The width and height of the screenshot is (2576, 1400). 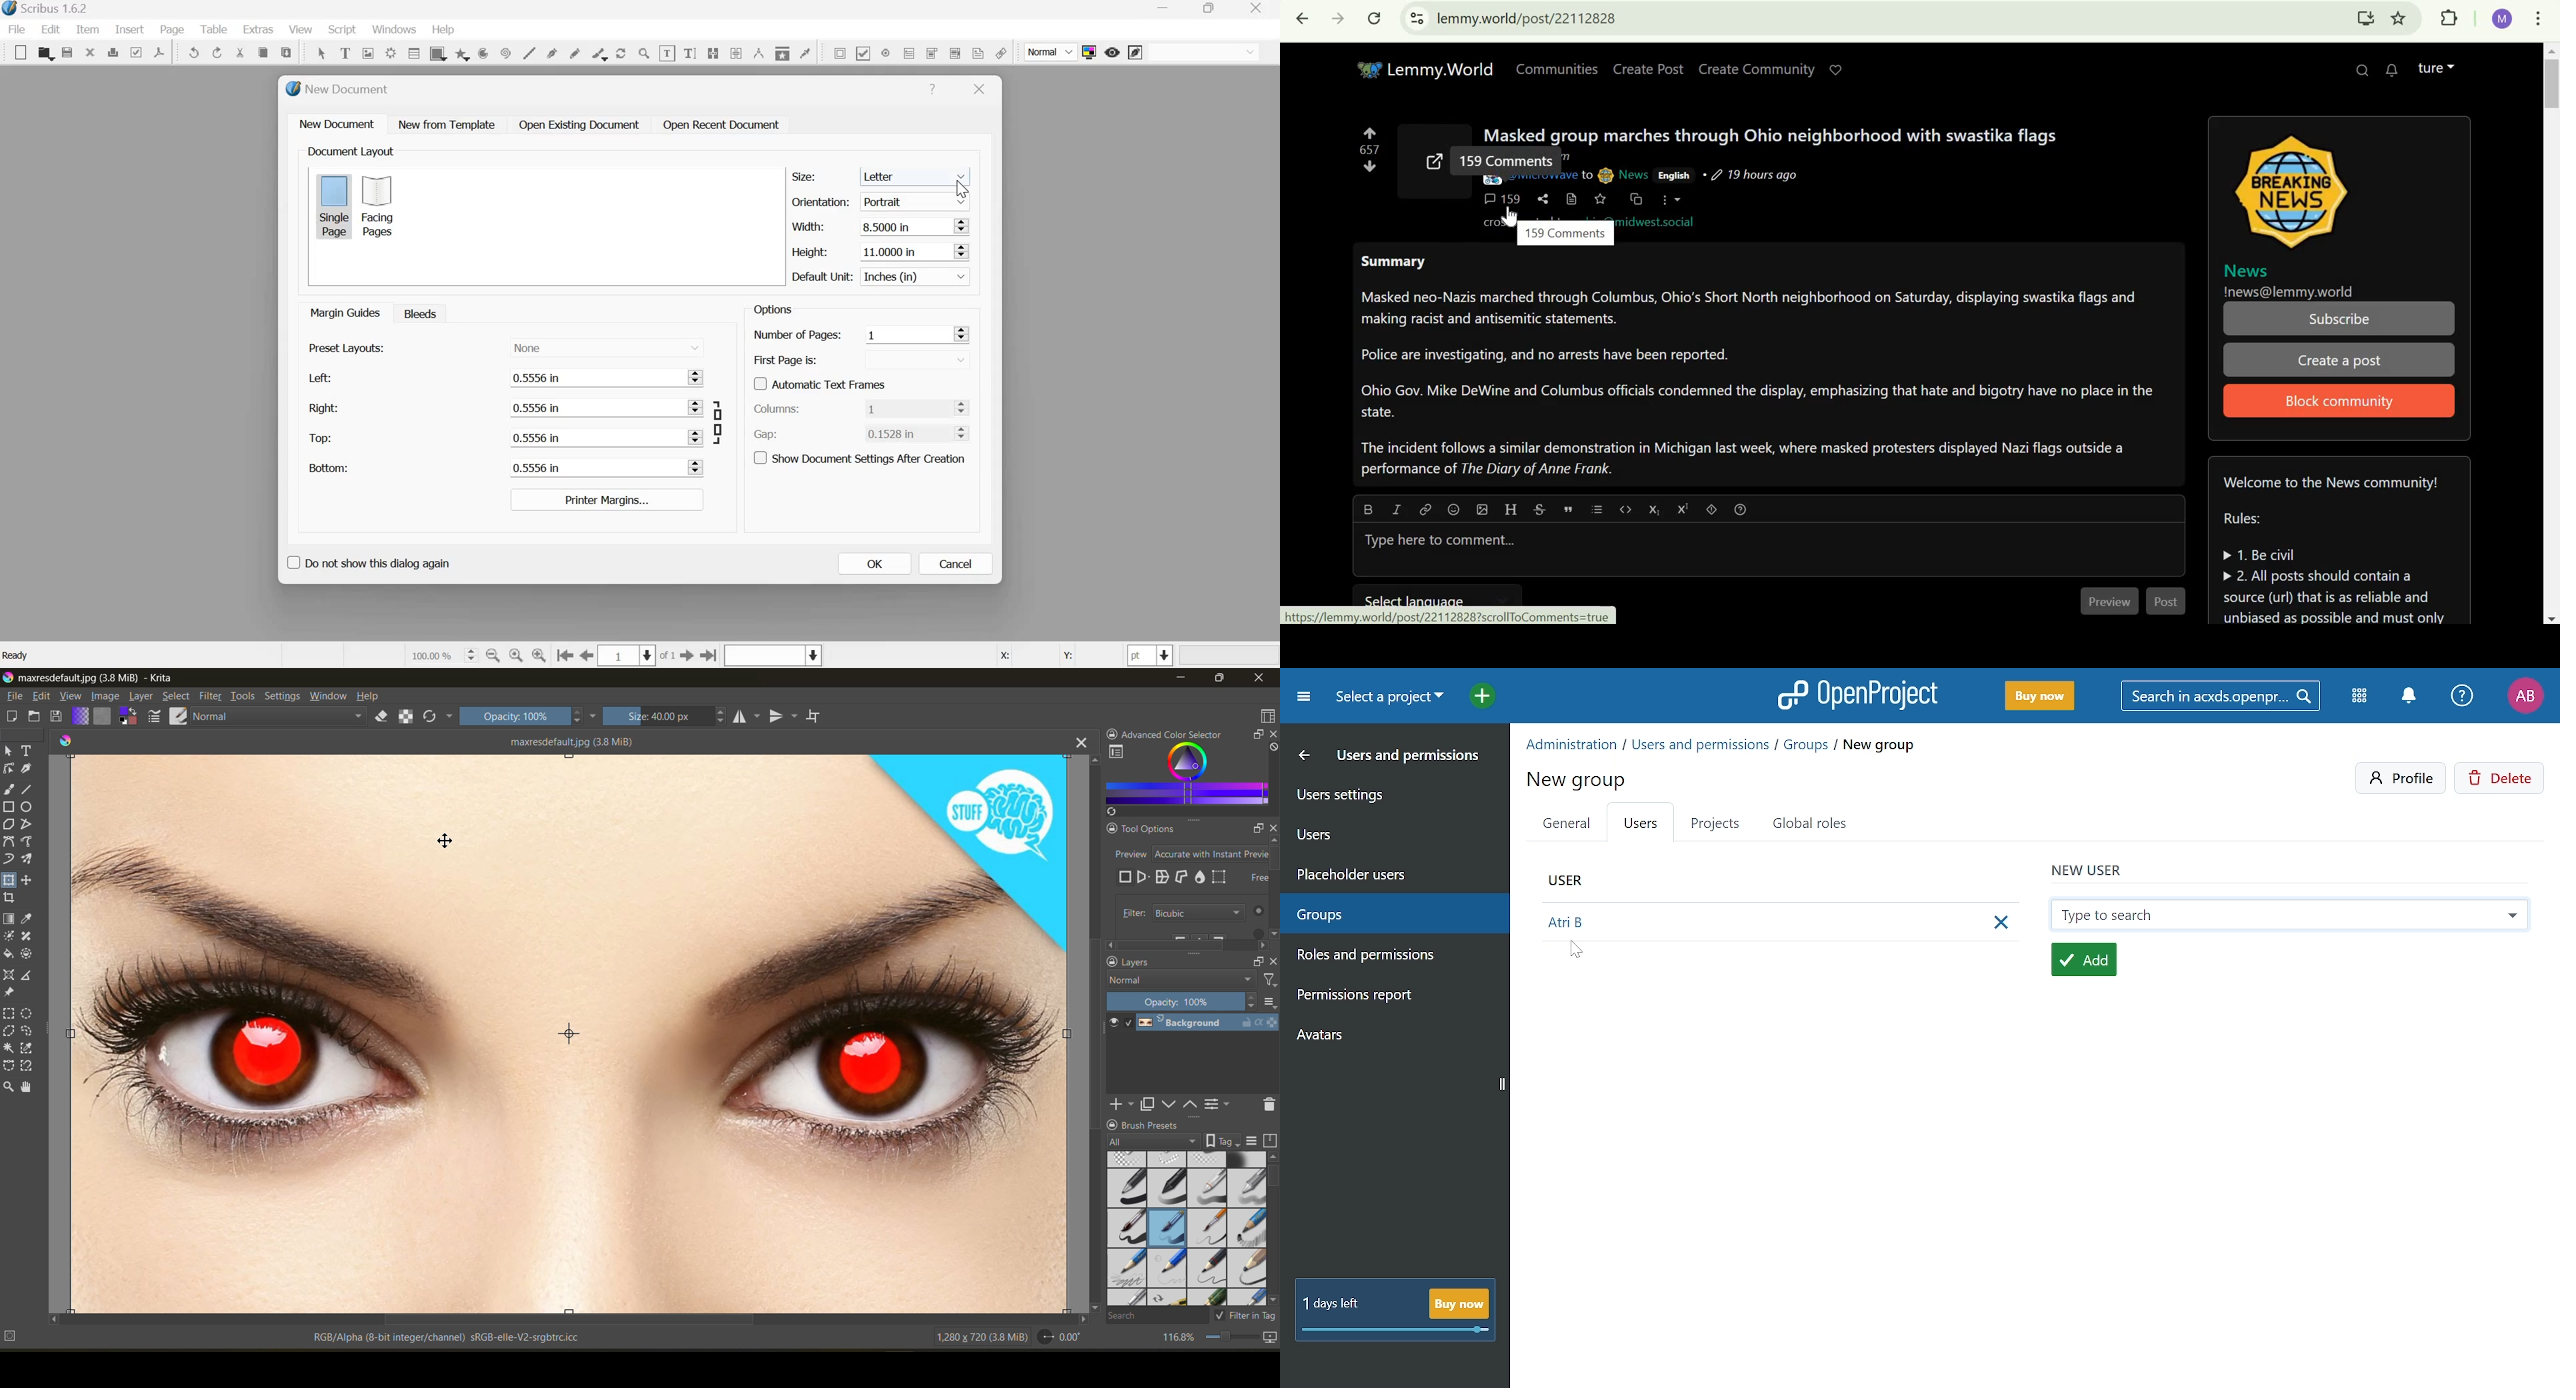 I want to click on tool, so click(x=8, y=936).